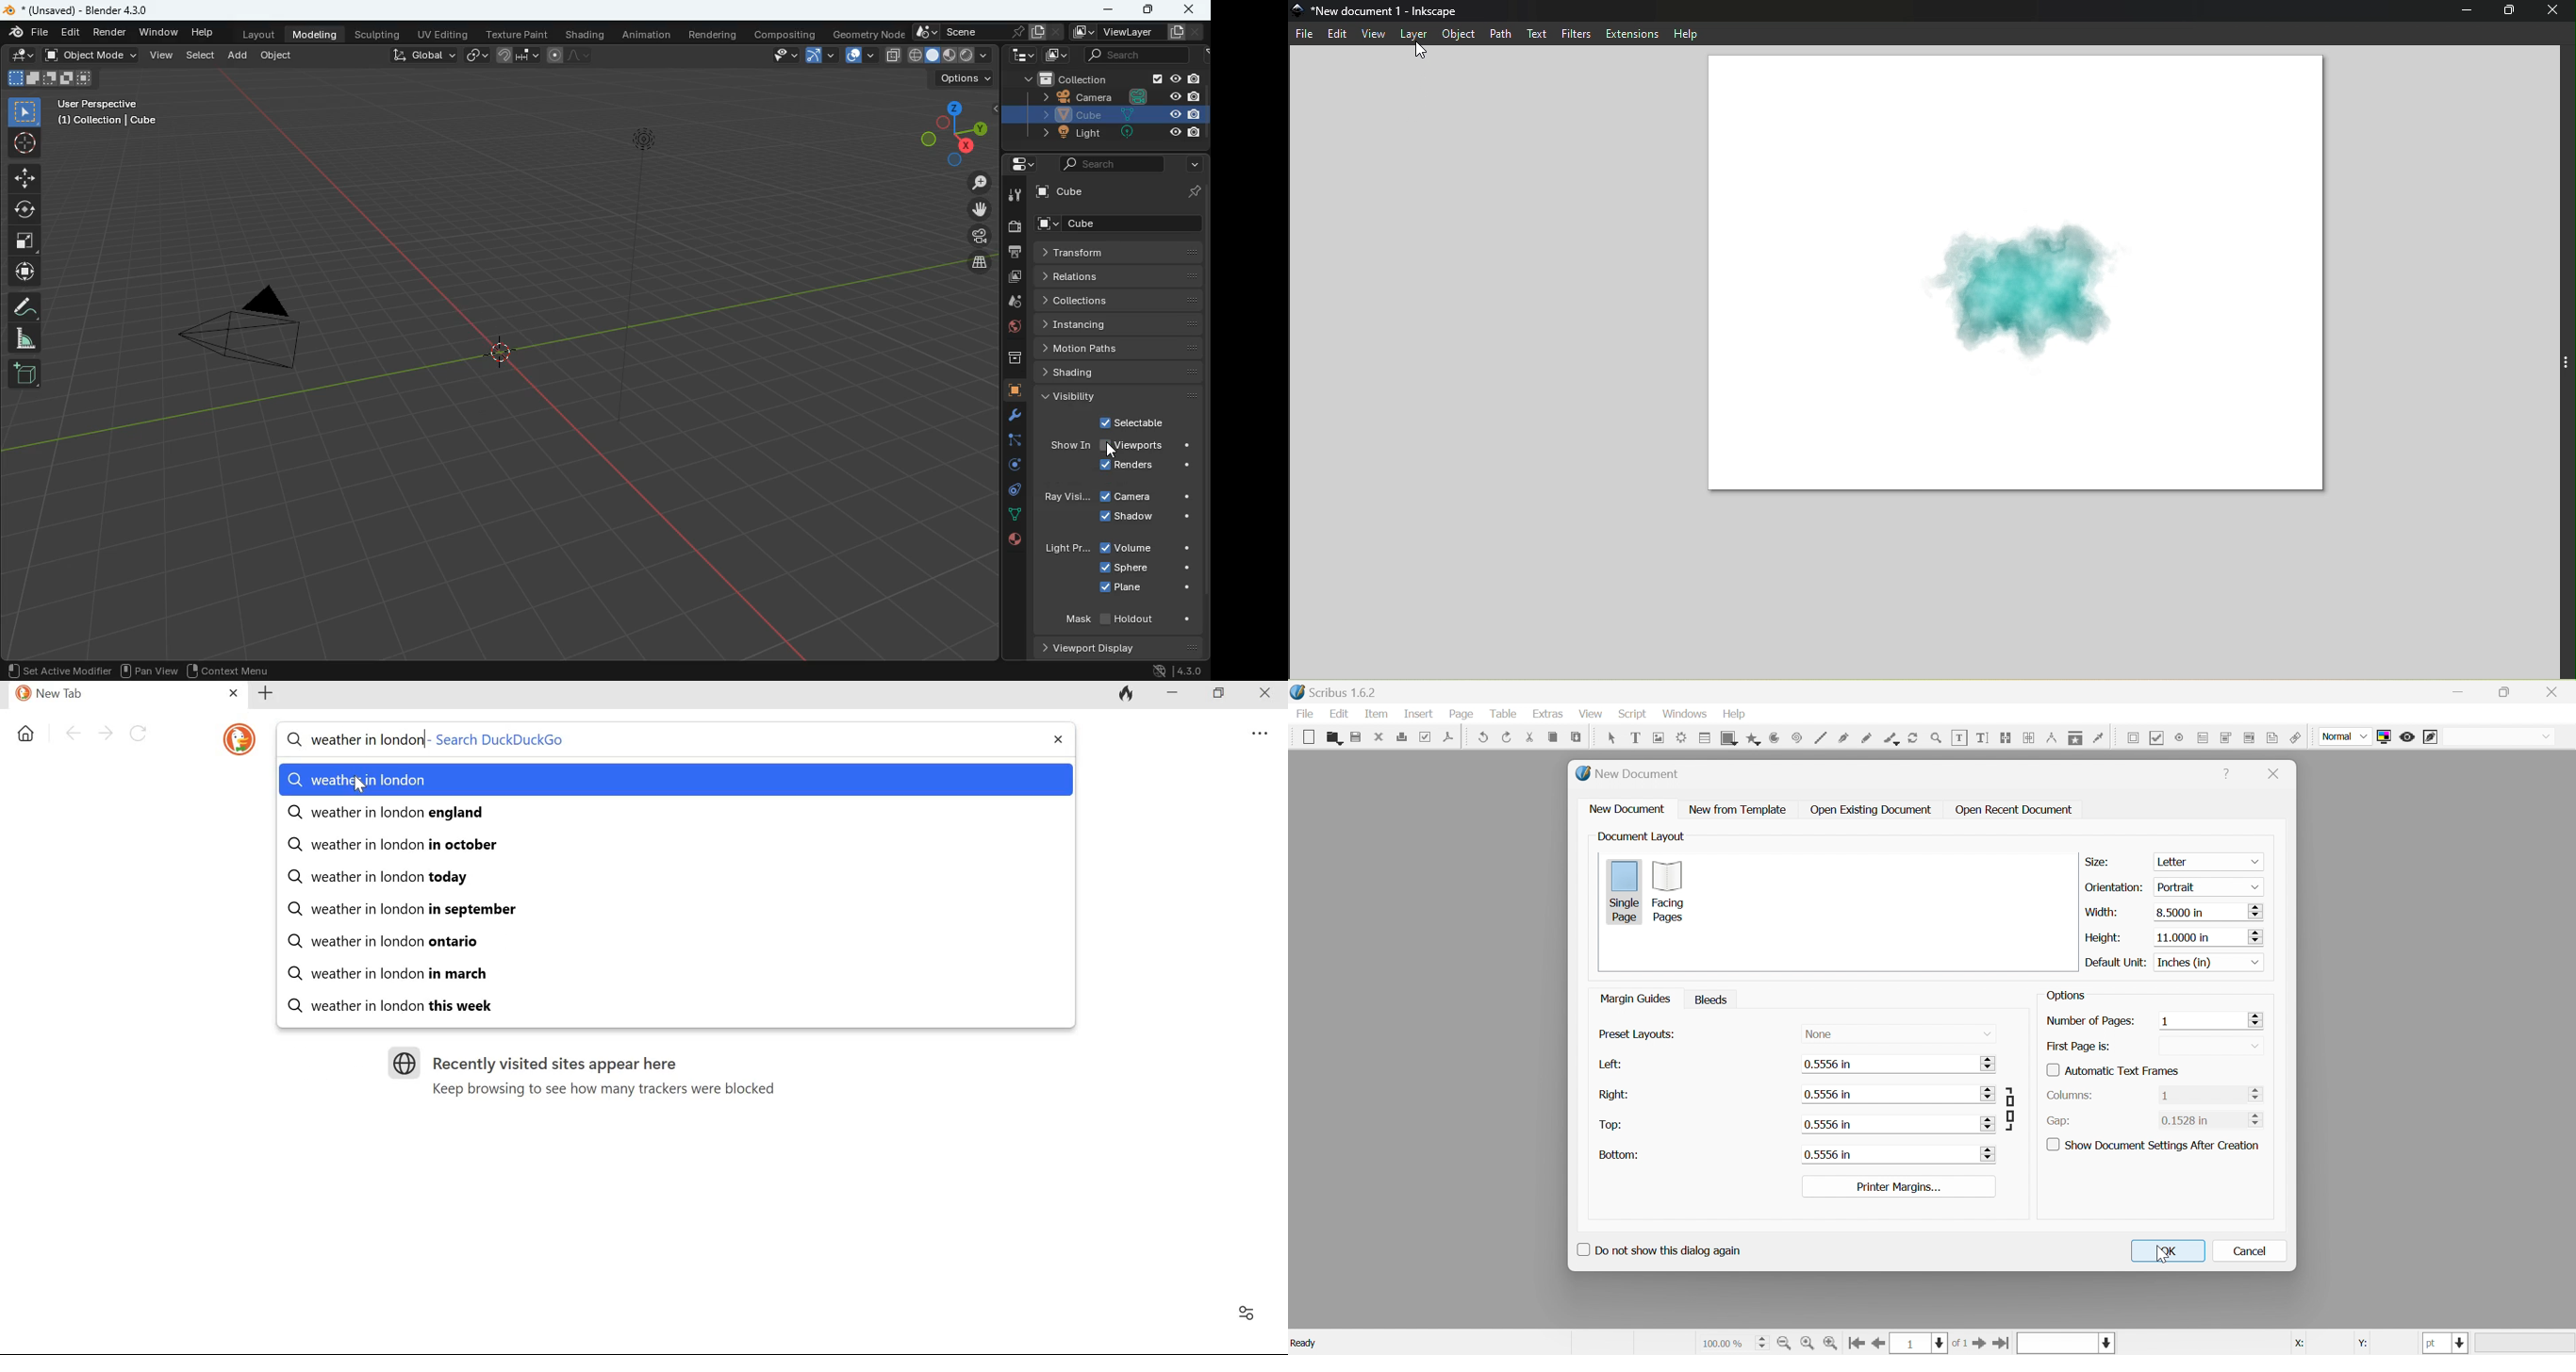 The width and height of the screenshot is (2576, 1372). I want to click on  *New document 1 - Inkscape, so click(1387, 10).